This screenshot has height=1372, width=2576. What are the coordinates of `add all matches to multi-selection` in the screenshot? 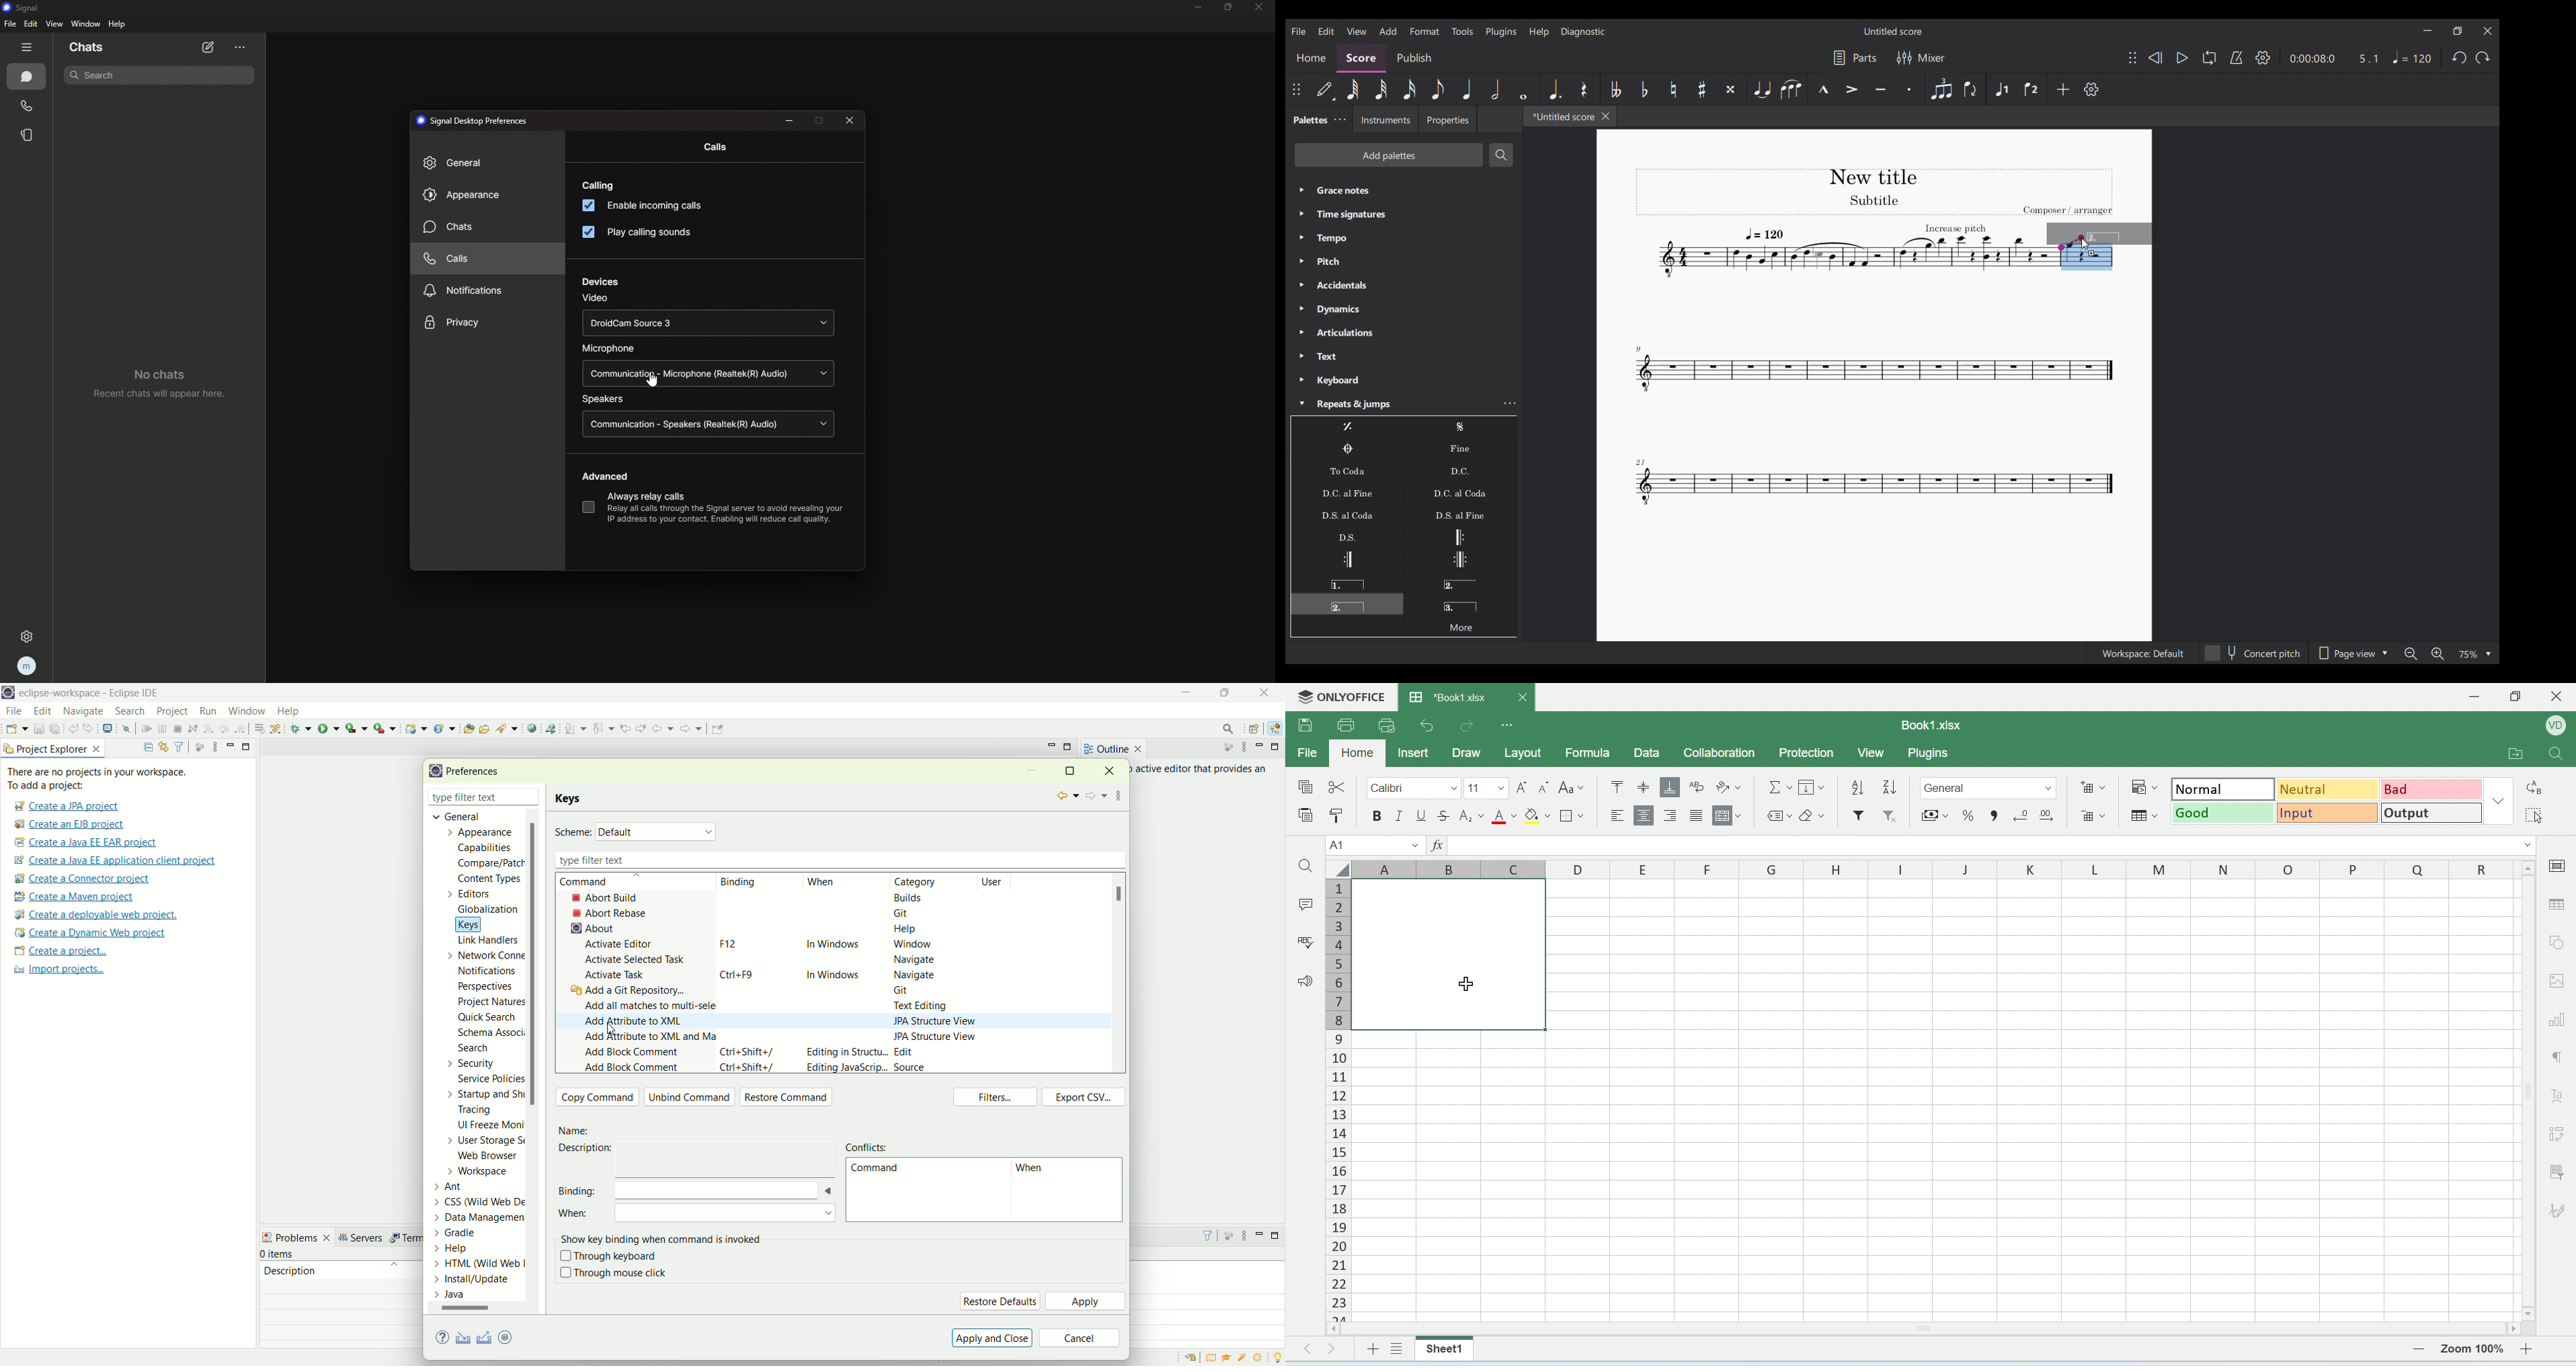 It's located at (648, 1004).